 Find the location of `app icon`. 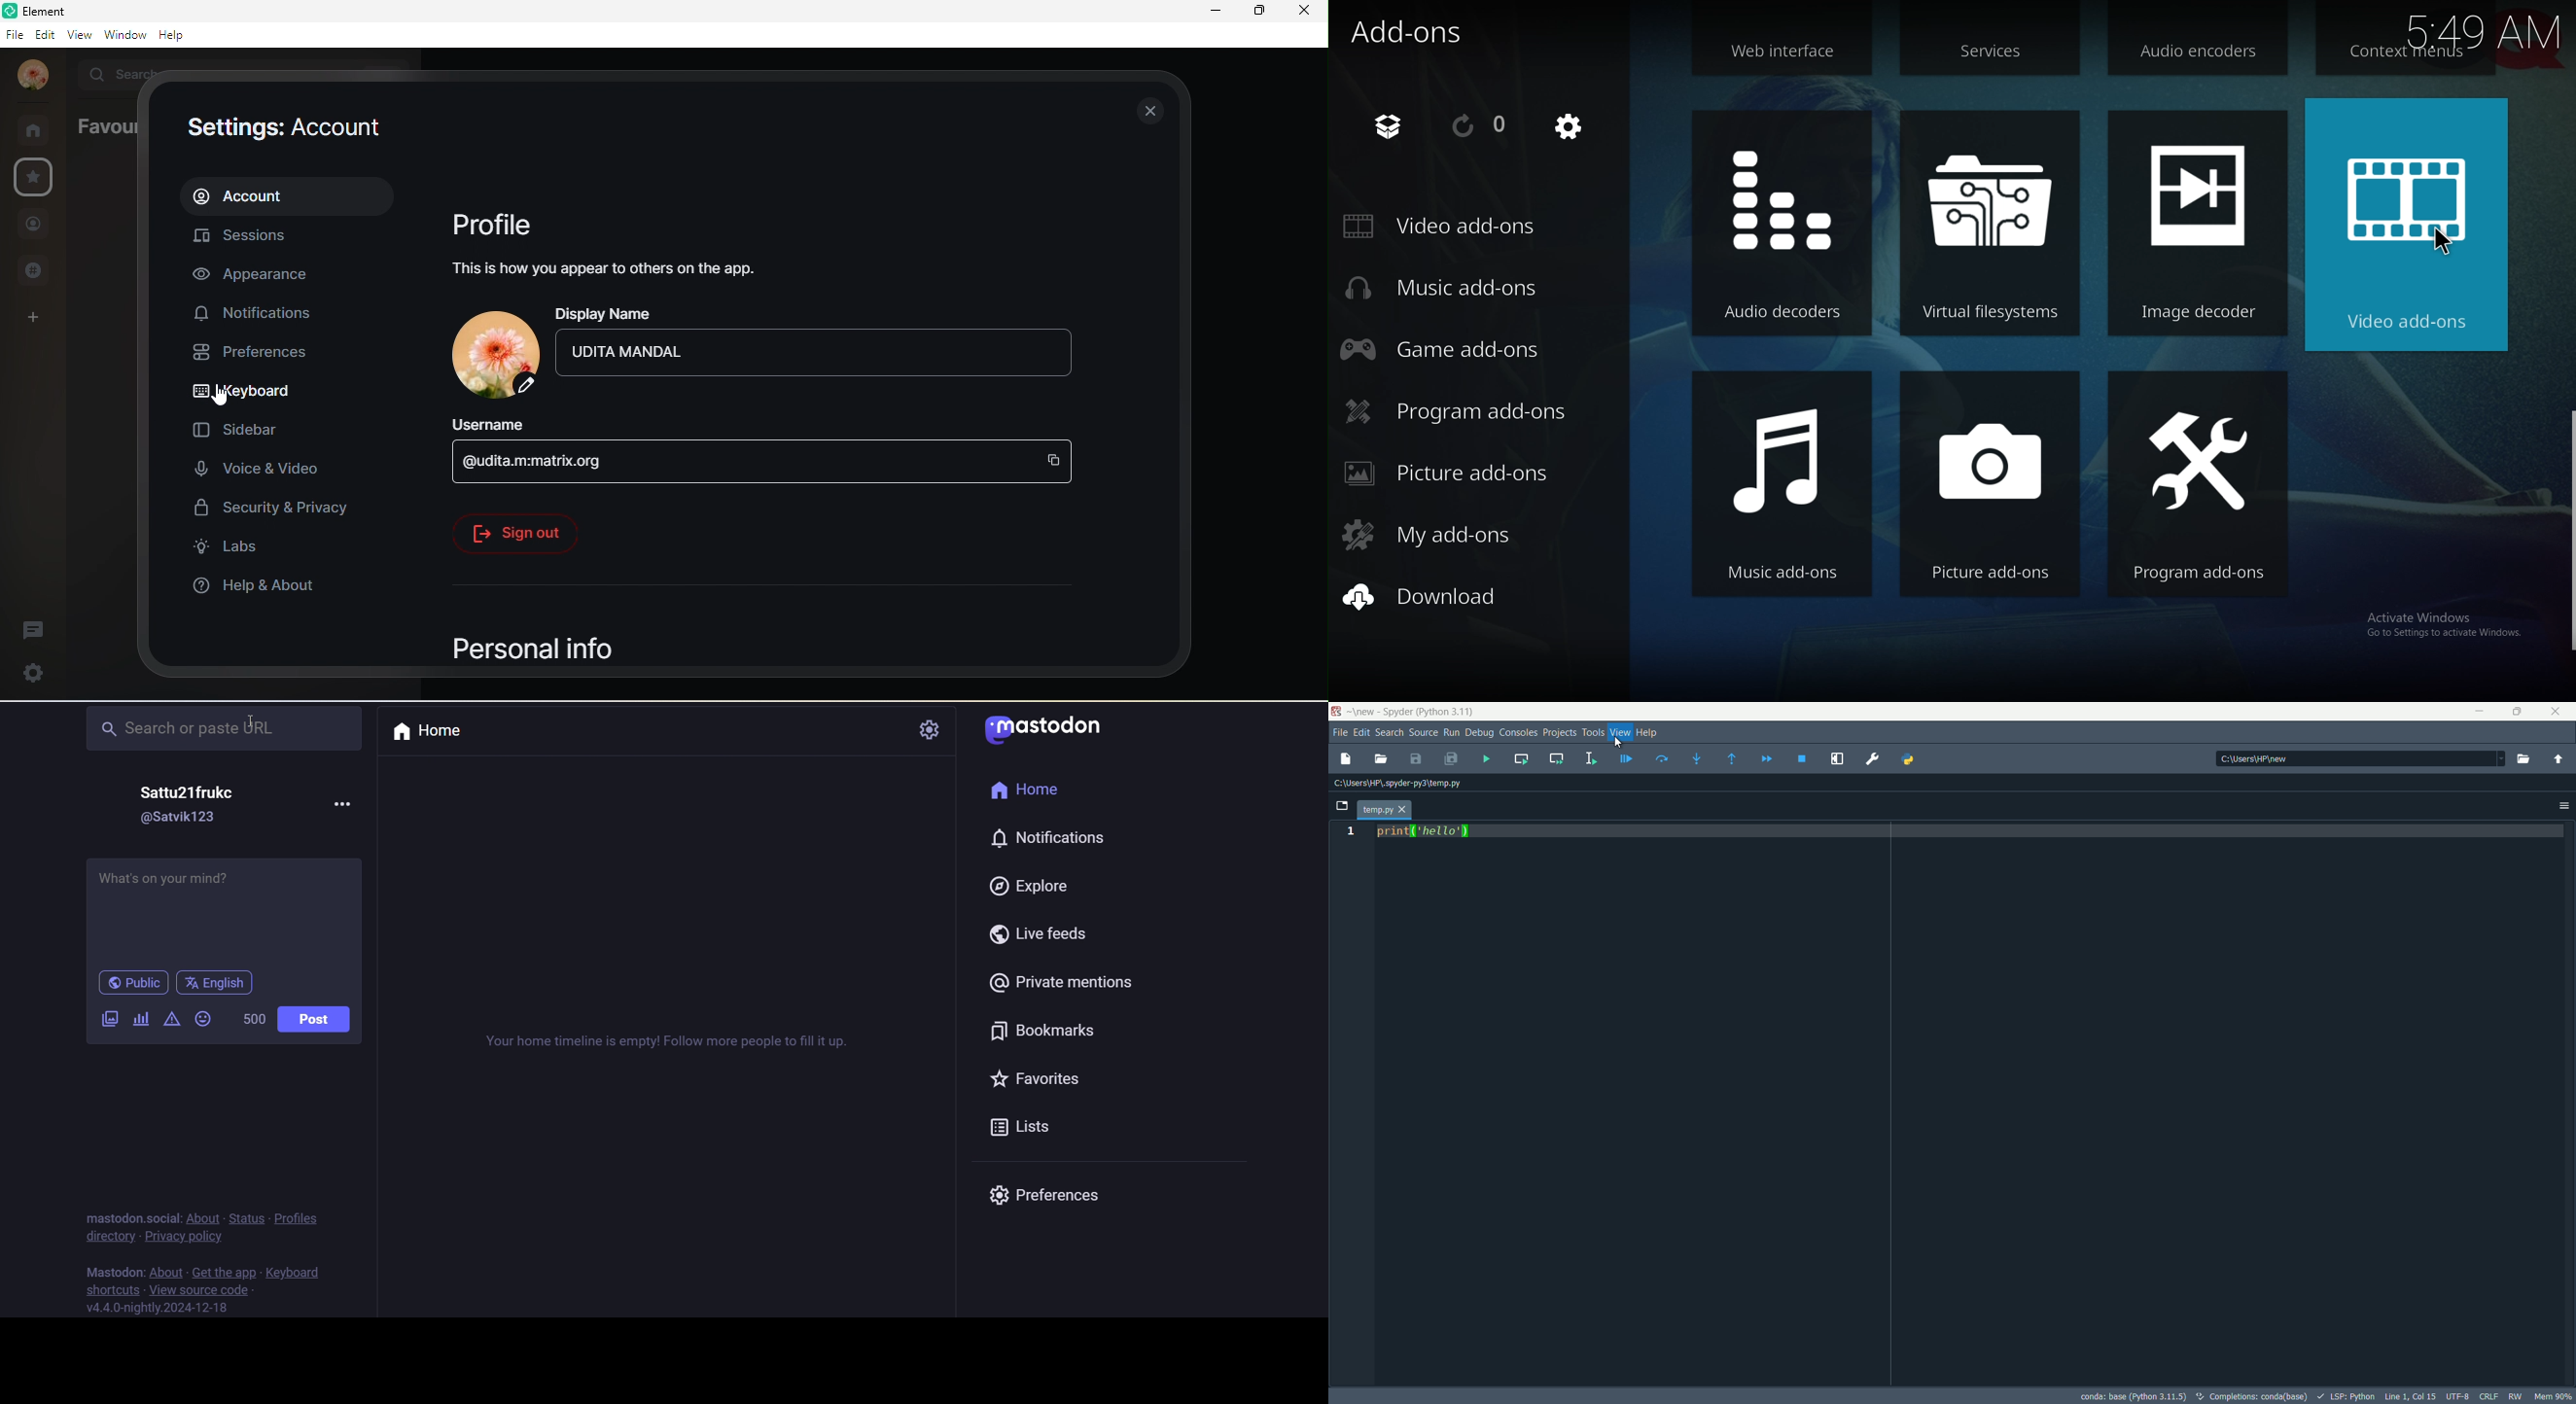

app icon is located at coordinates (1336, 712).